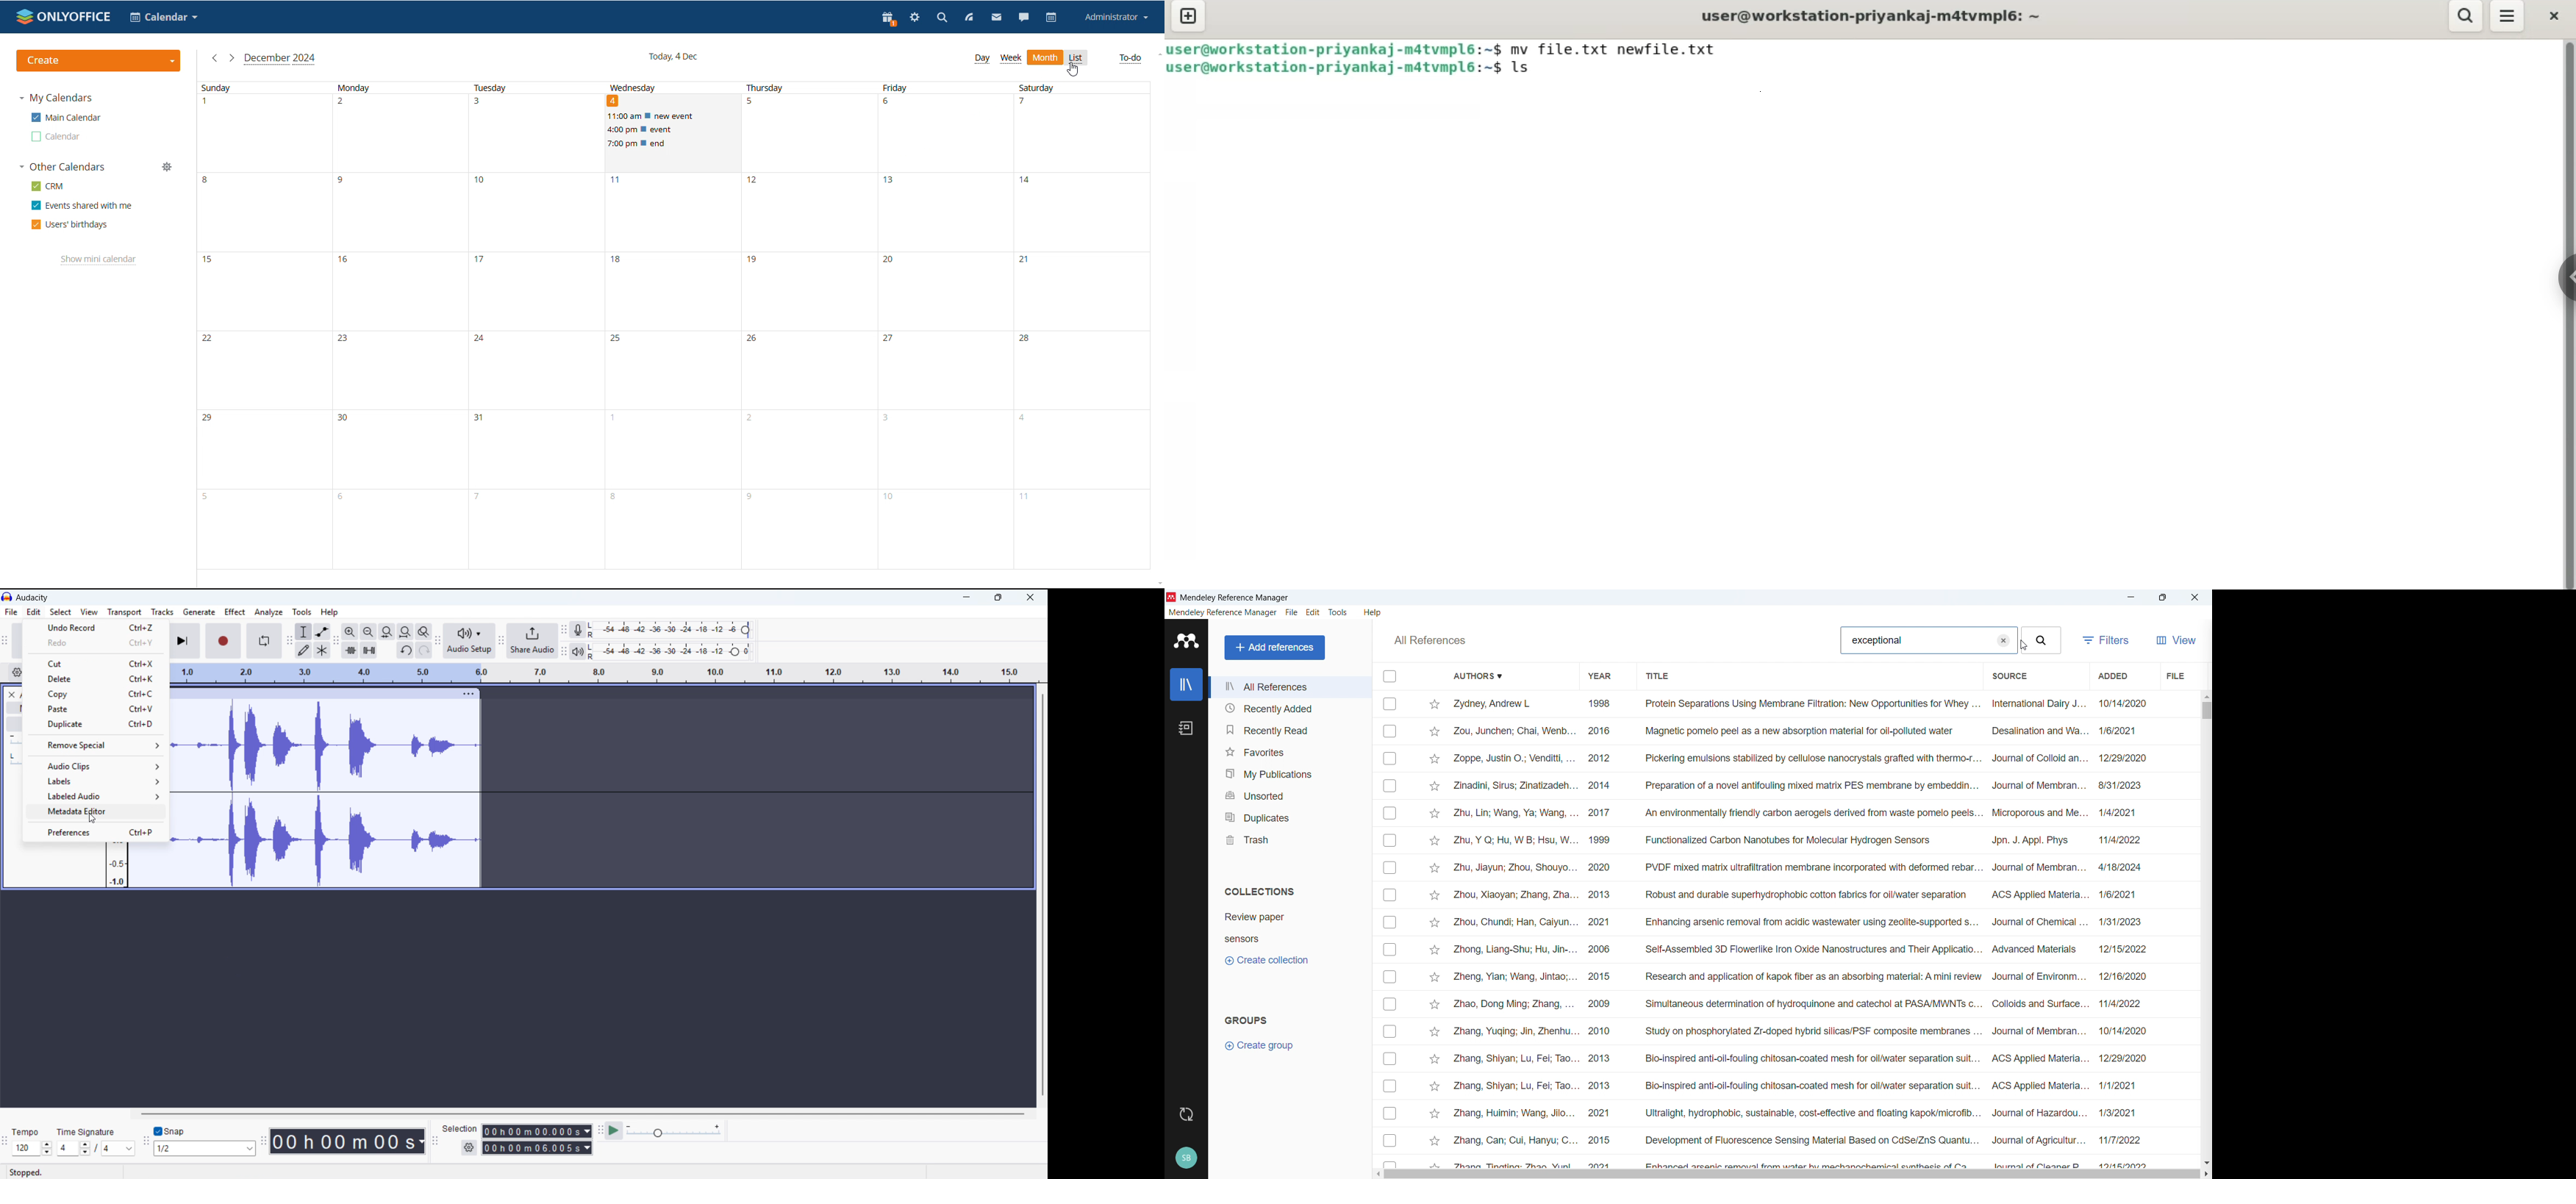 This screenshot has width=2576, height=1204. What do you see at coordinates (2195, 598) in the screenshot?
I see `Close ` at bounding box center [2195, 598].